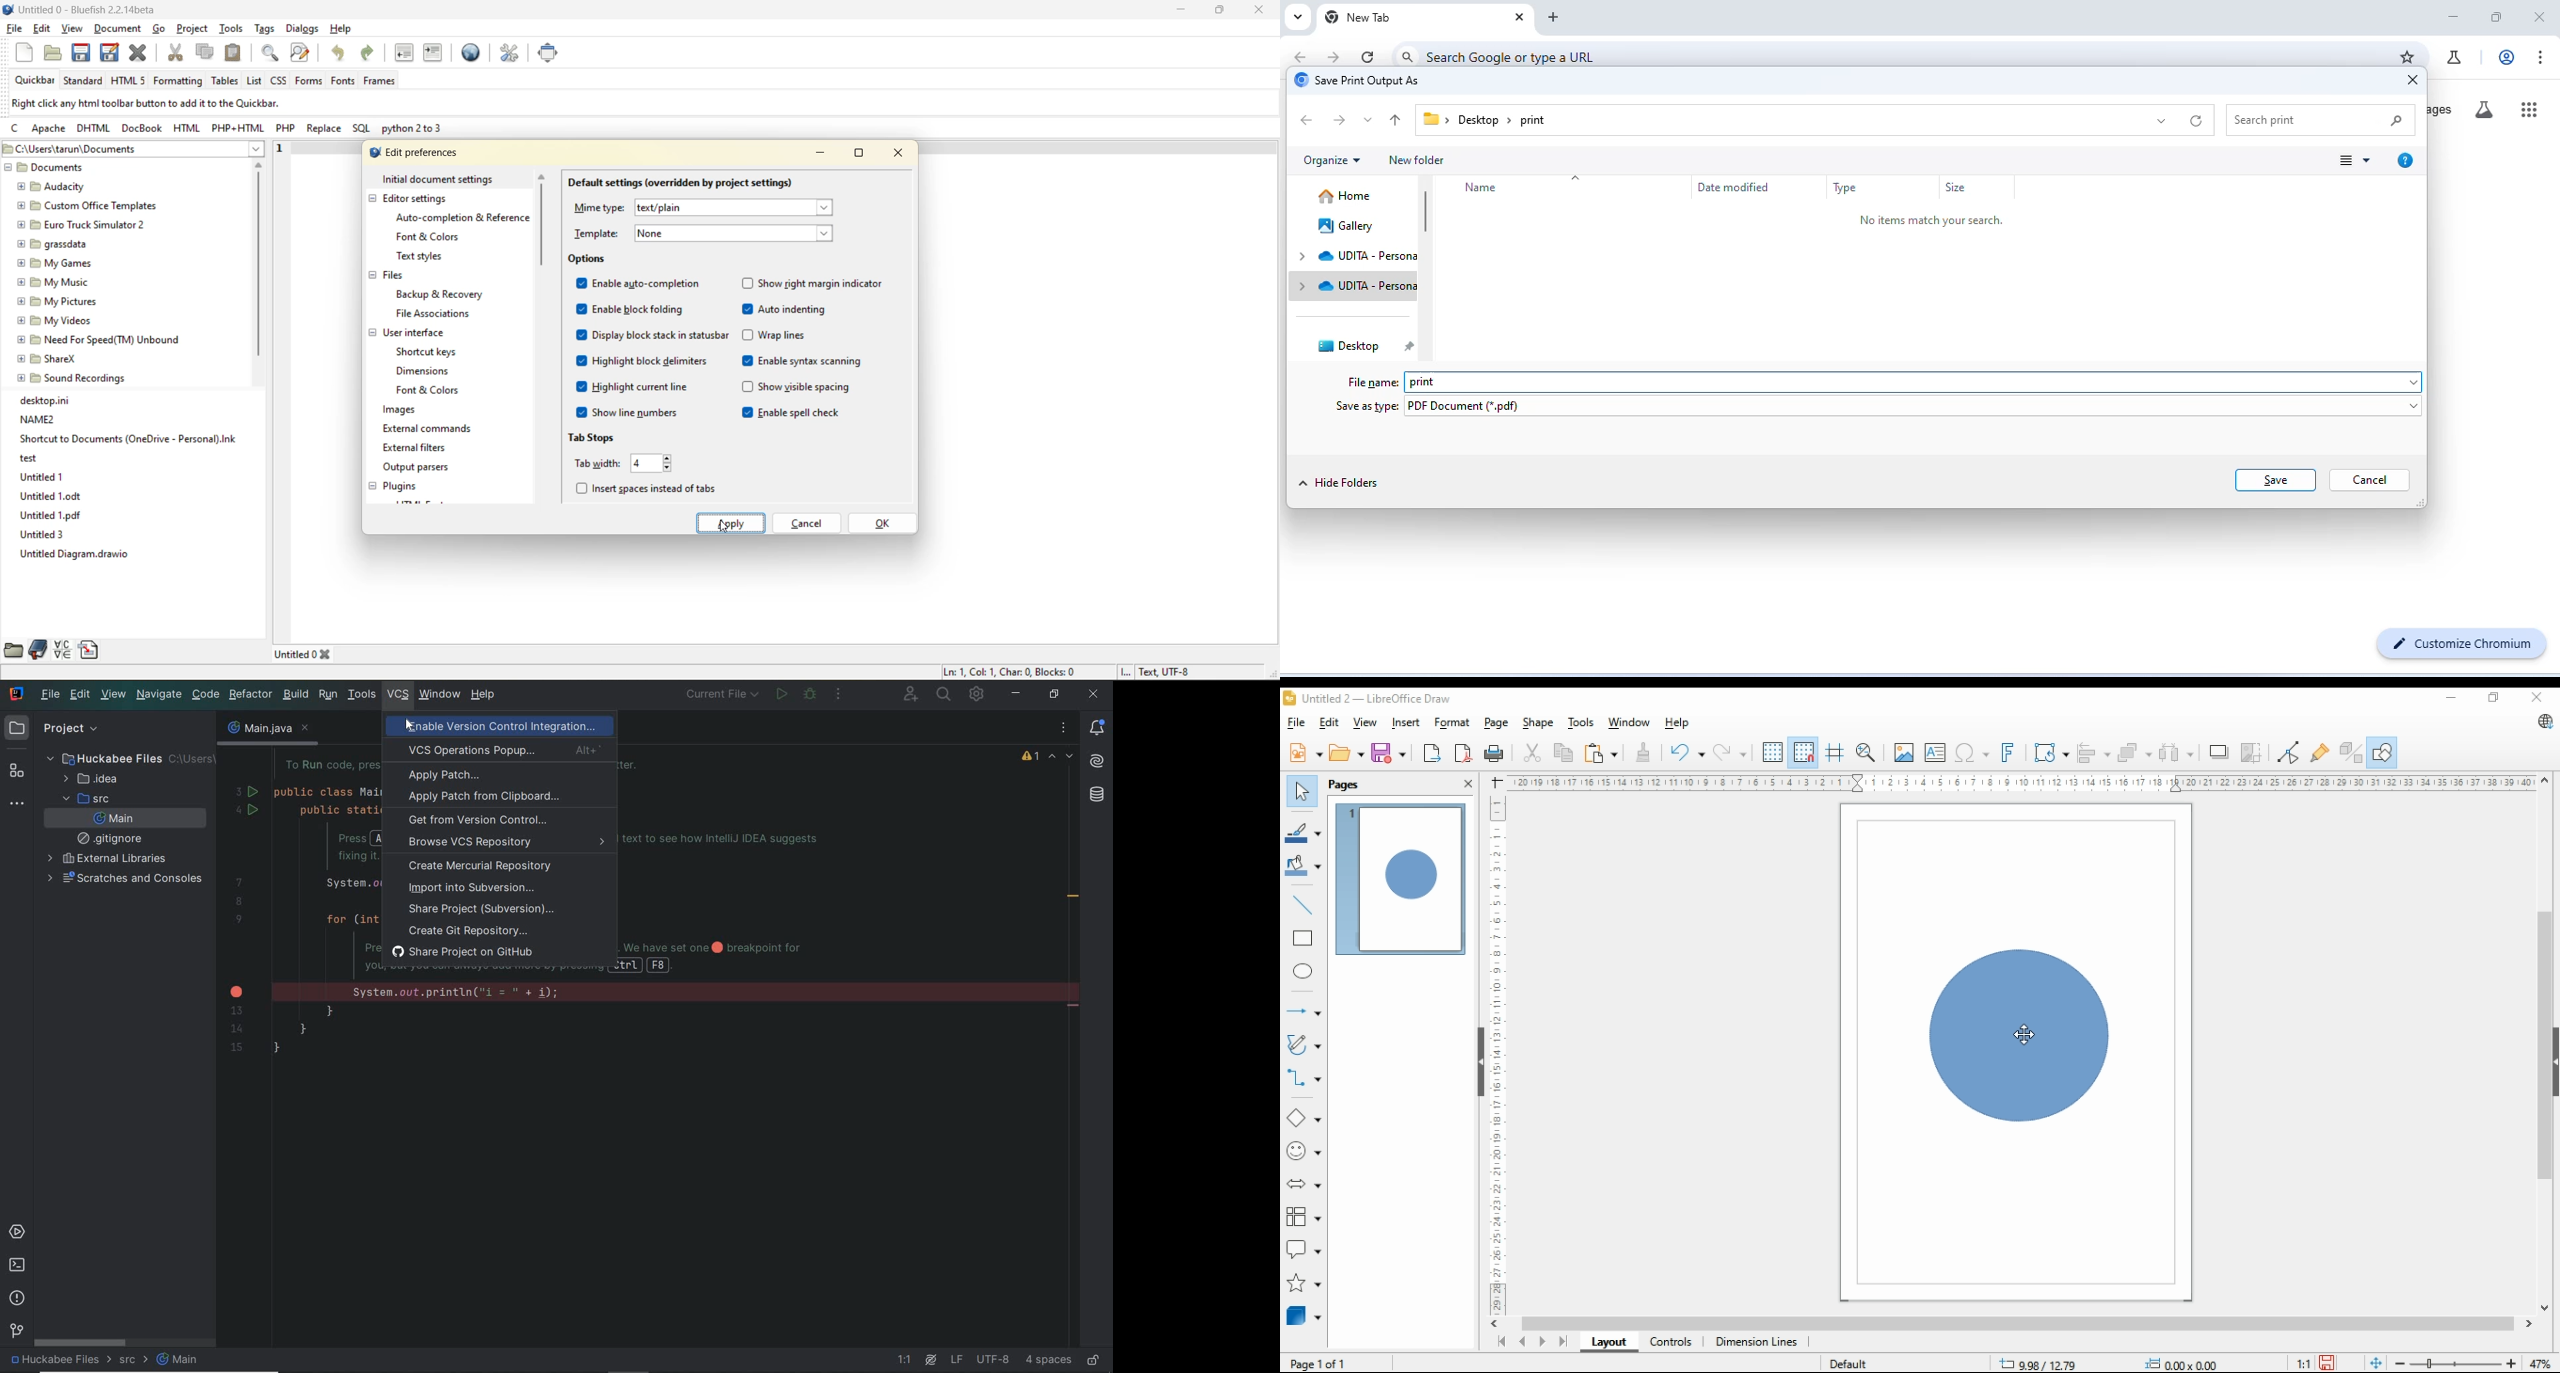 Image resolution: width=2576 pixels, height=1400 pixels. What do you see at coordinates (816, 156) in the screenshot?
I see `minimize` at bounding box center [816, 156].